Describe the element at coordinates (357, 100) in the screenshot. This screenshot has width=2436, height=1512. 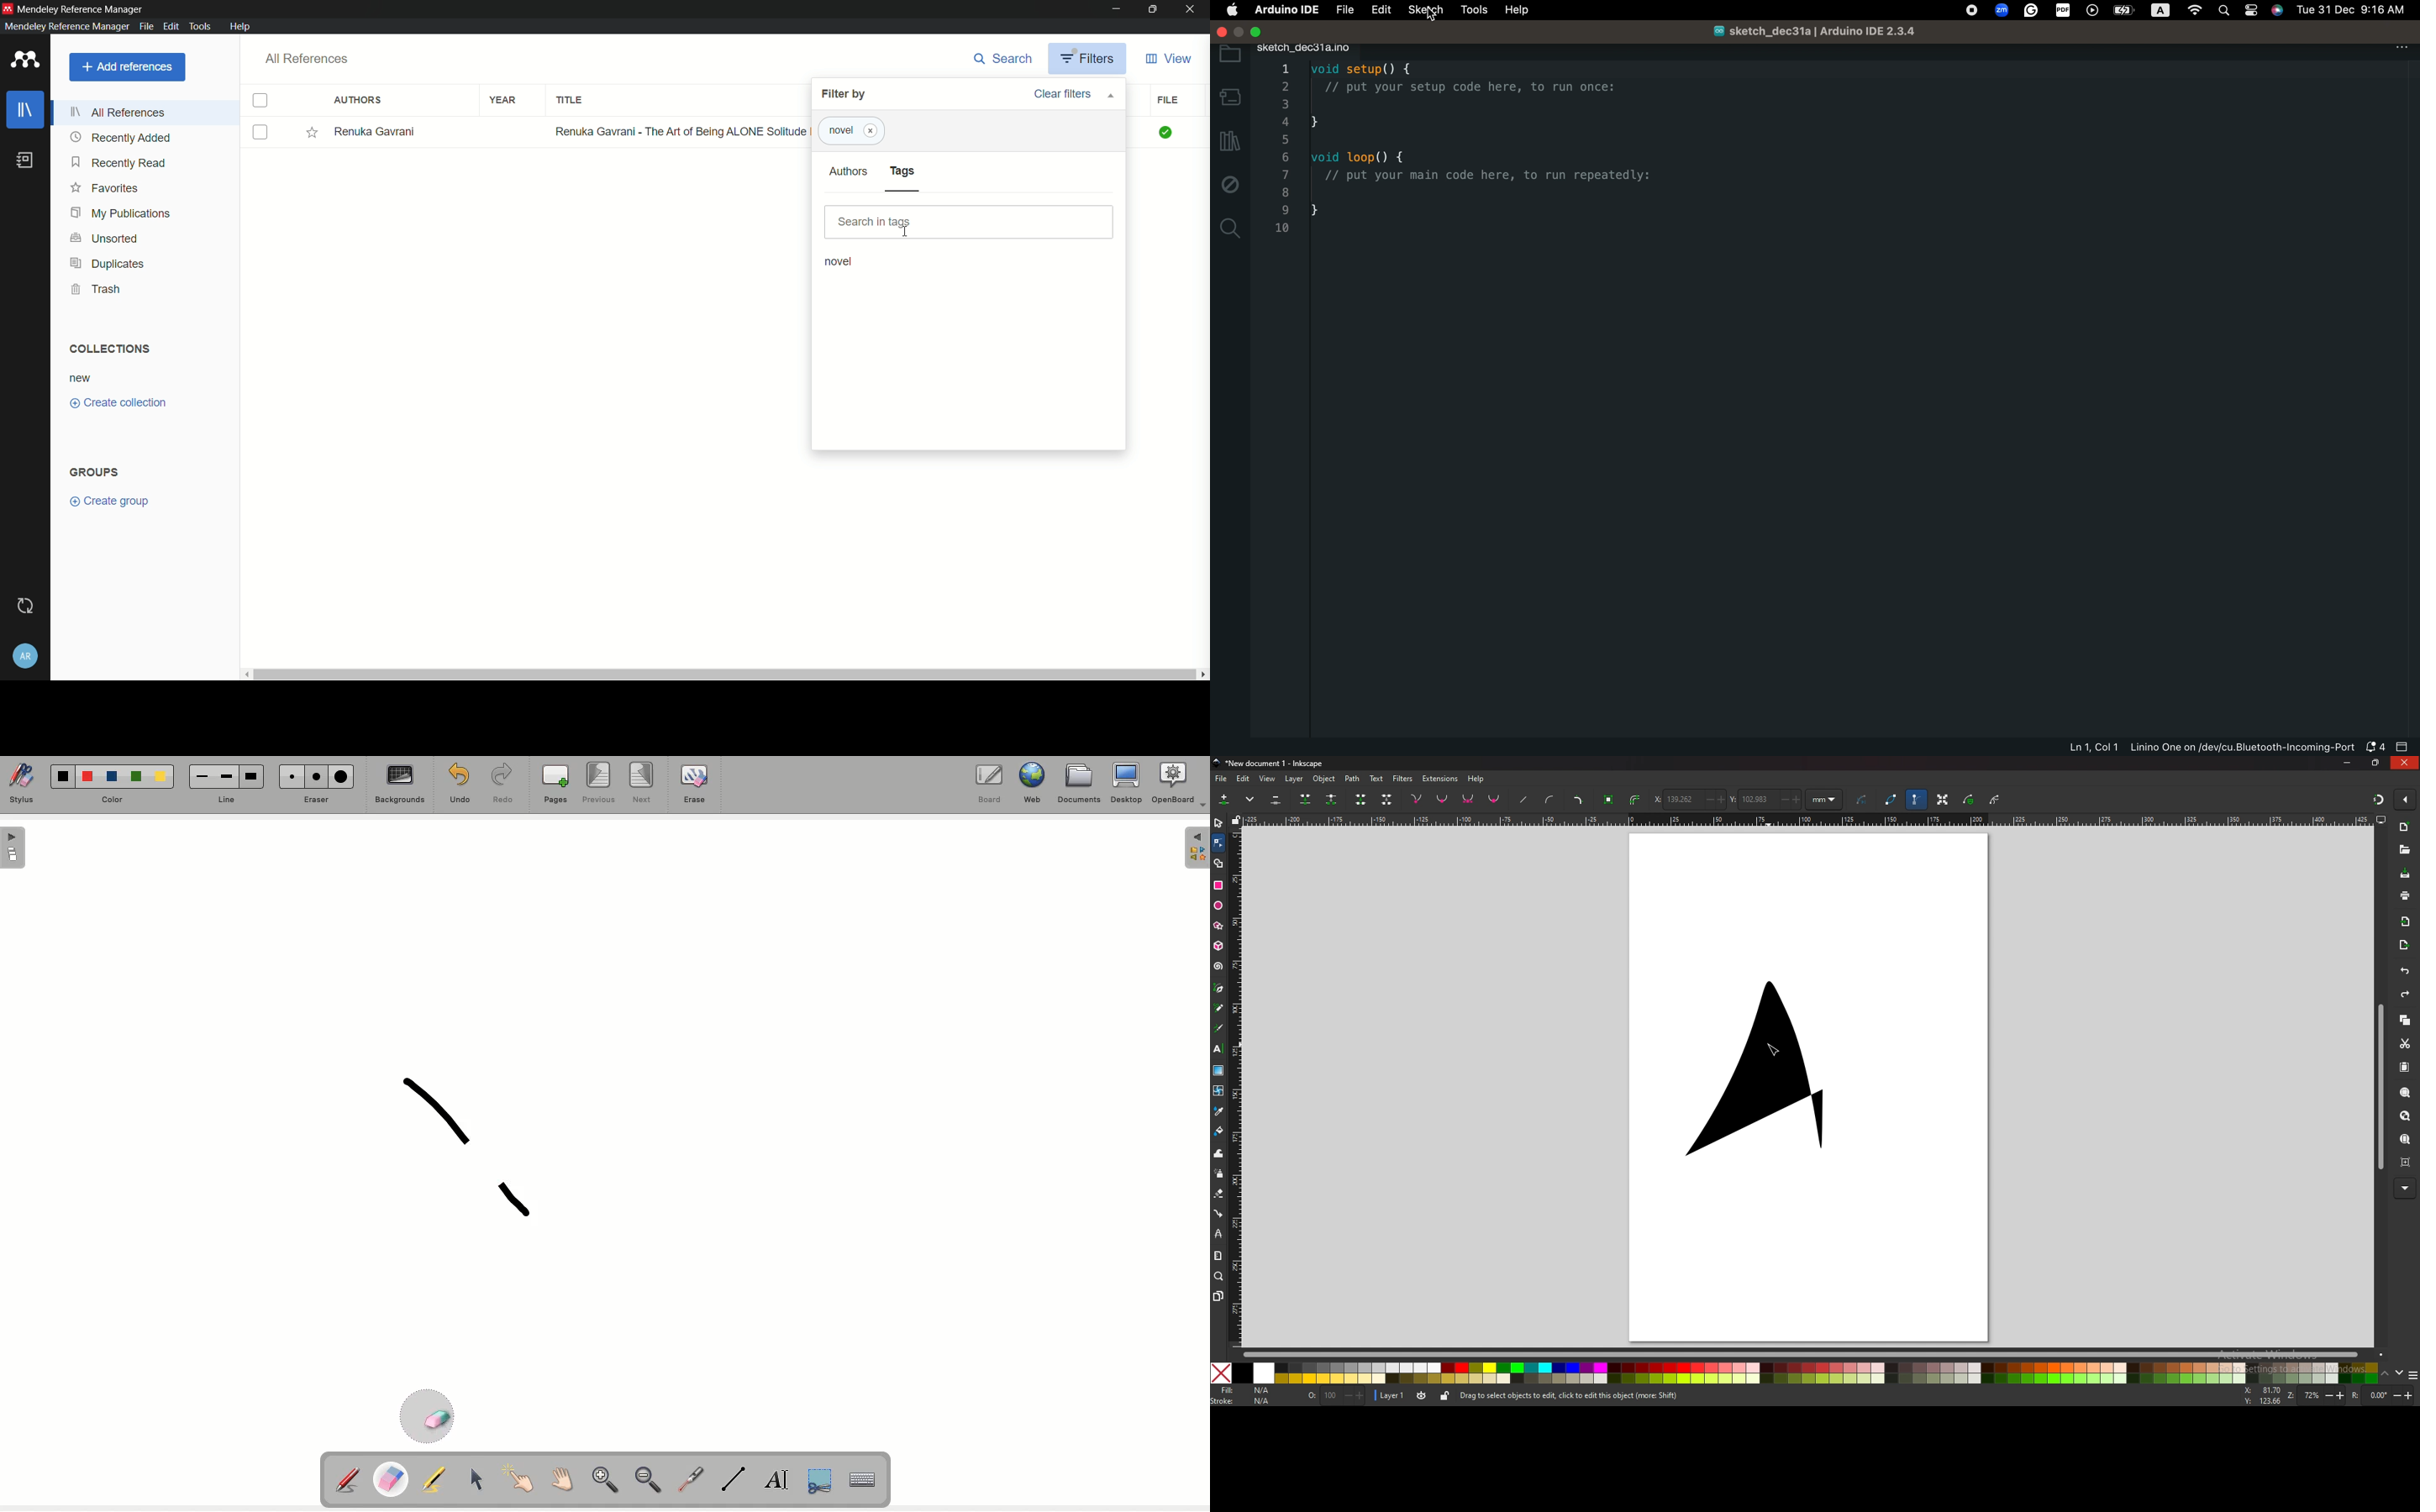
I see `authors` at that location.